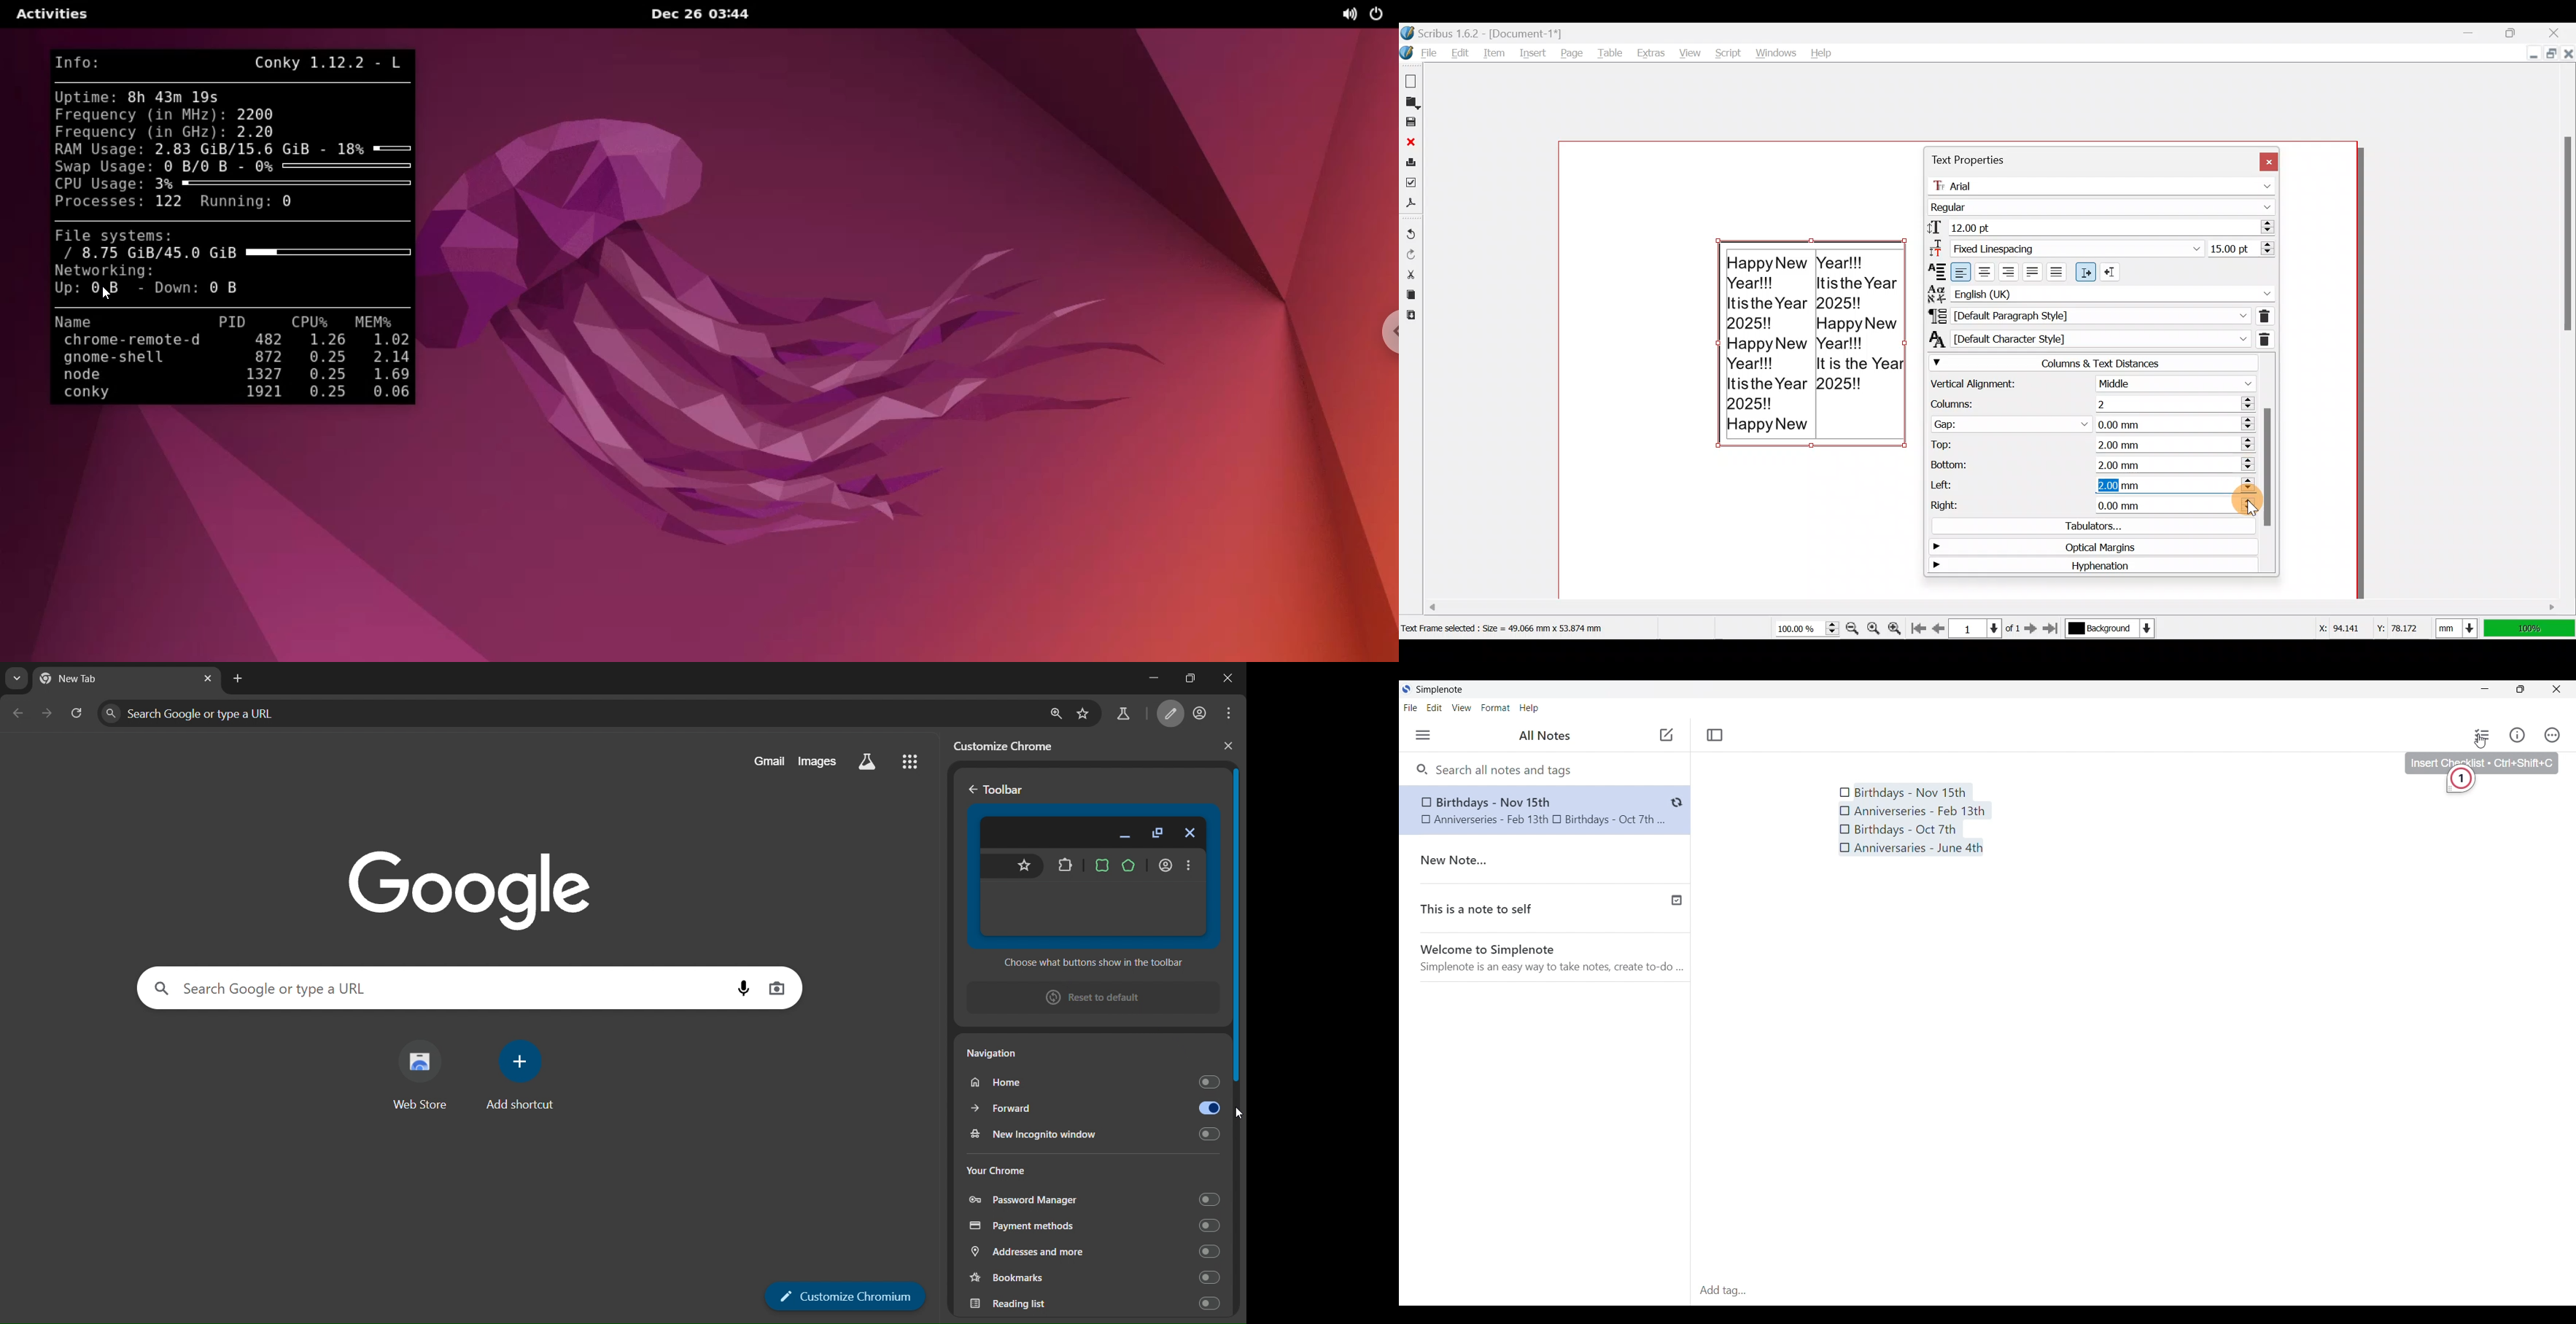  Describe the element at coordinates (1507, 770) in the screenshot. I see `Search all notes and tags` at that location.